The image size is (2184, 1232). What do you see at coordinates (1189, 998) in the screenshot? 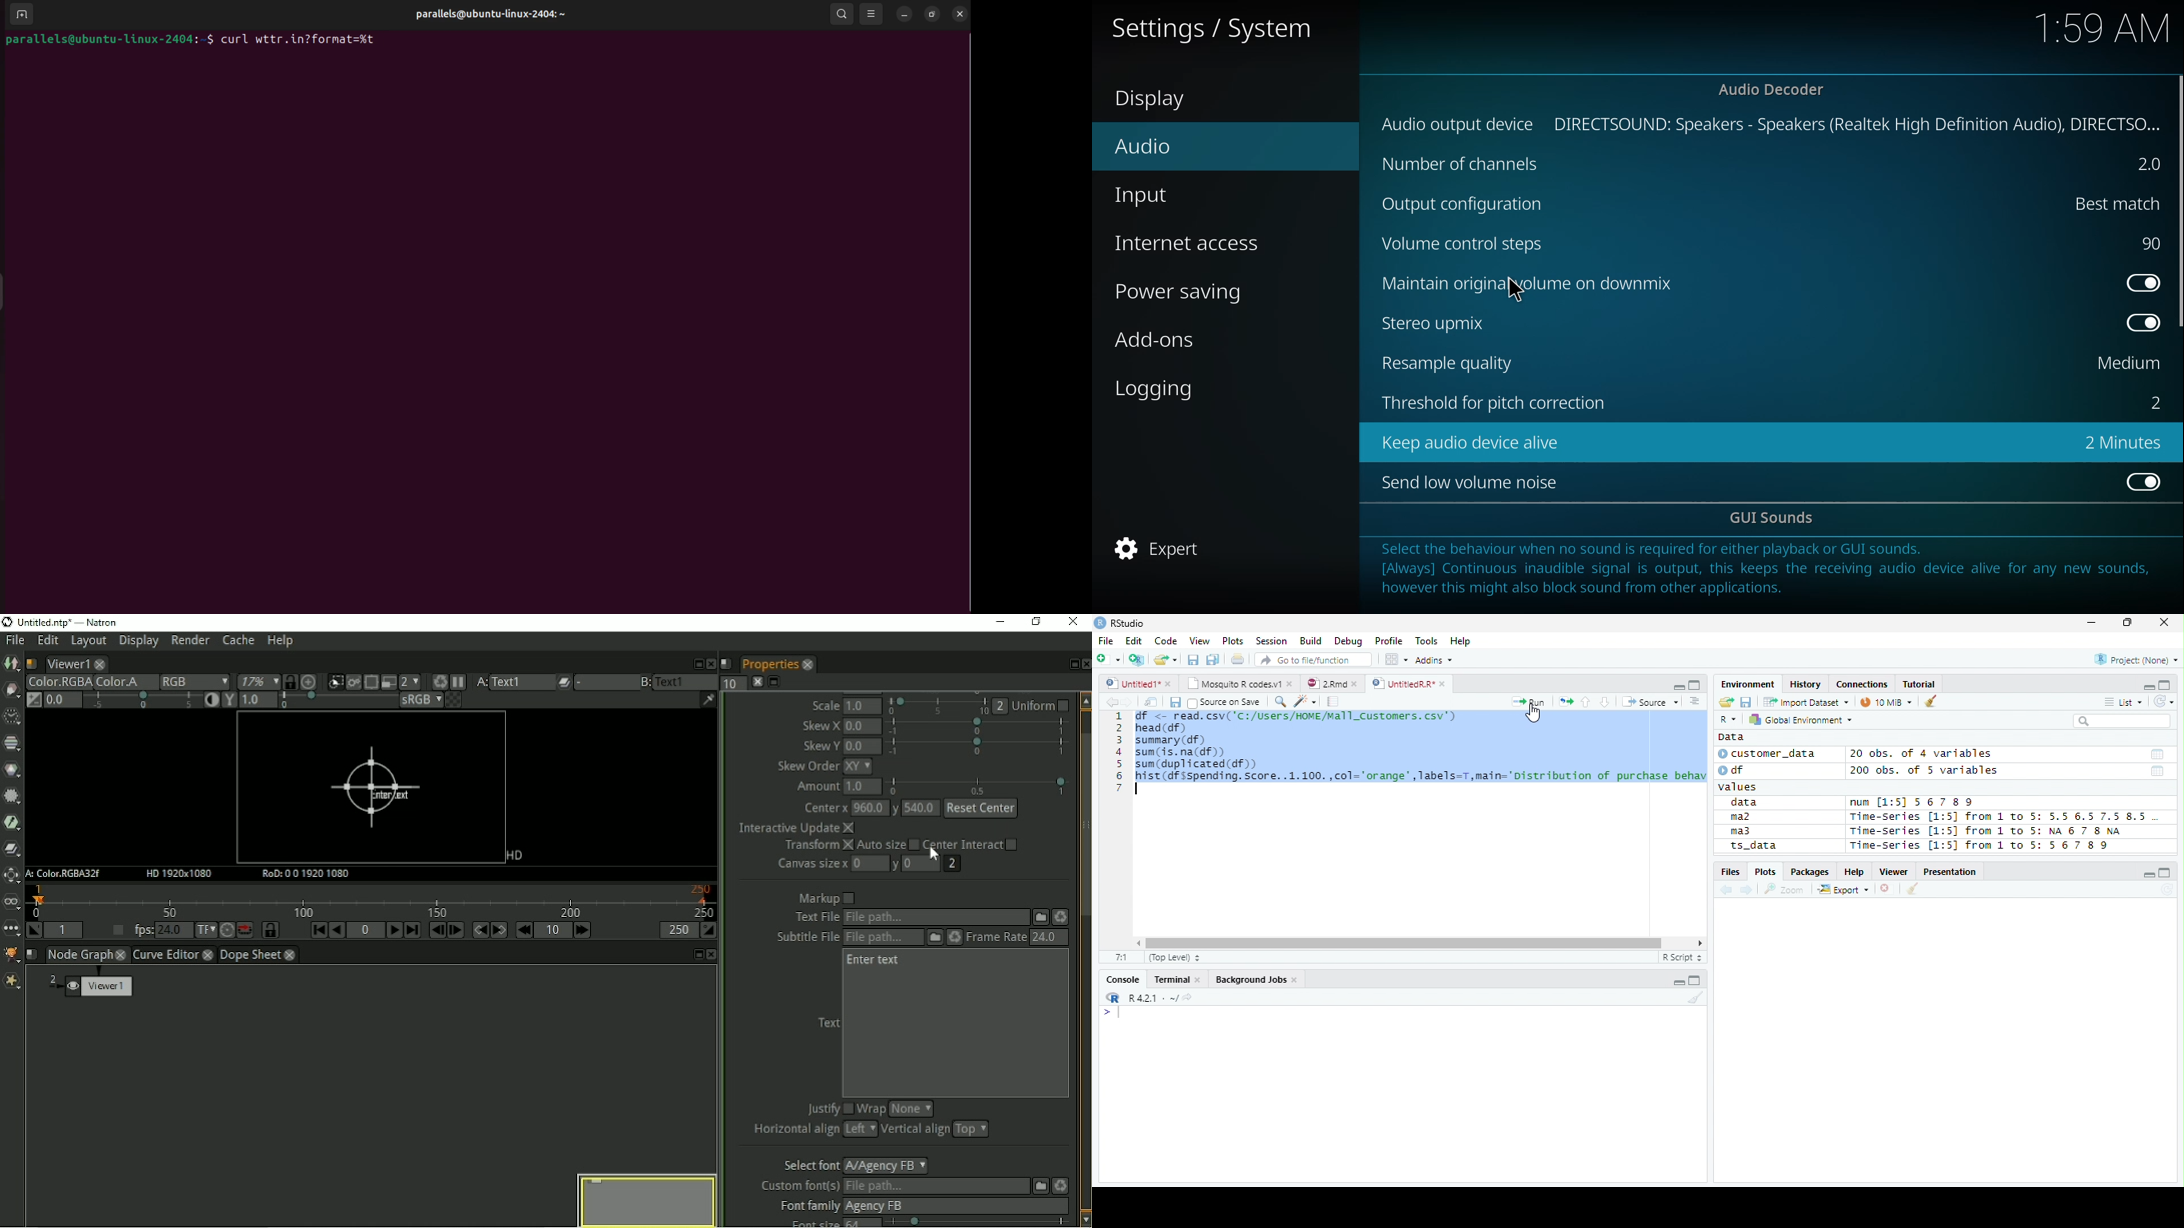
I see `View Current work directory` at bounding box center [1189, 998].